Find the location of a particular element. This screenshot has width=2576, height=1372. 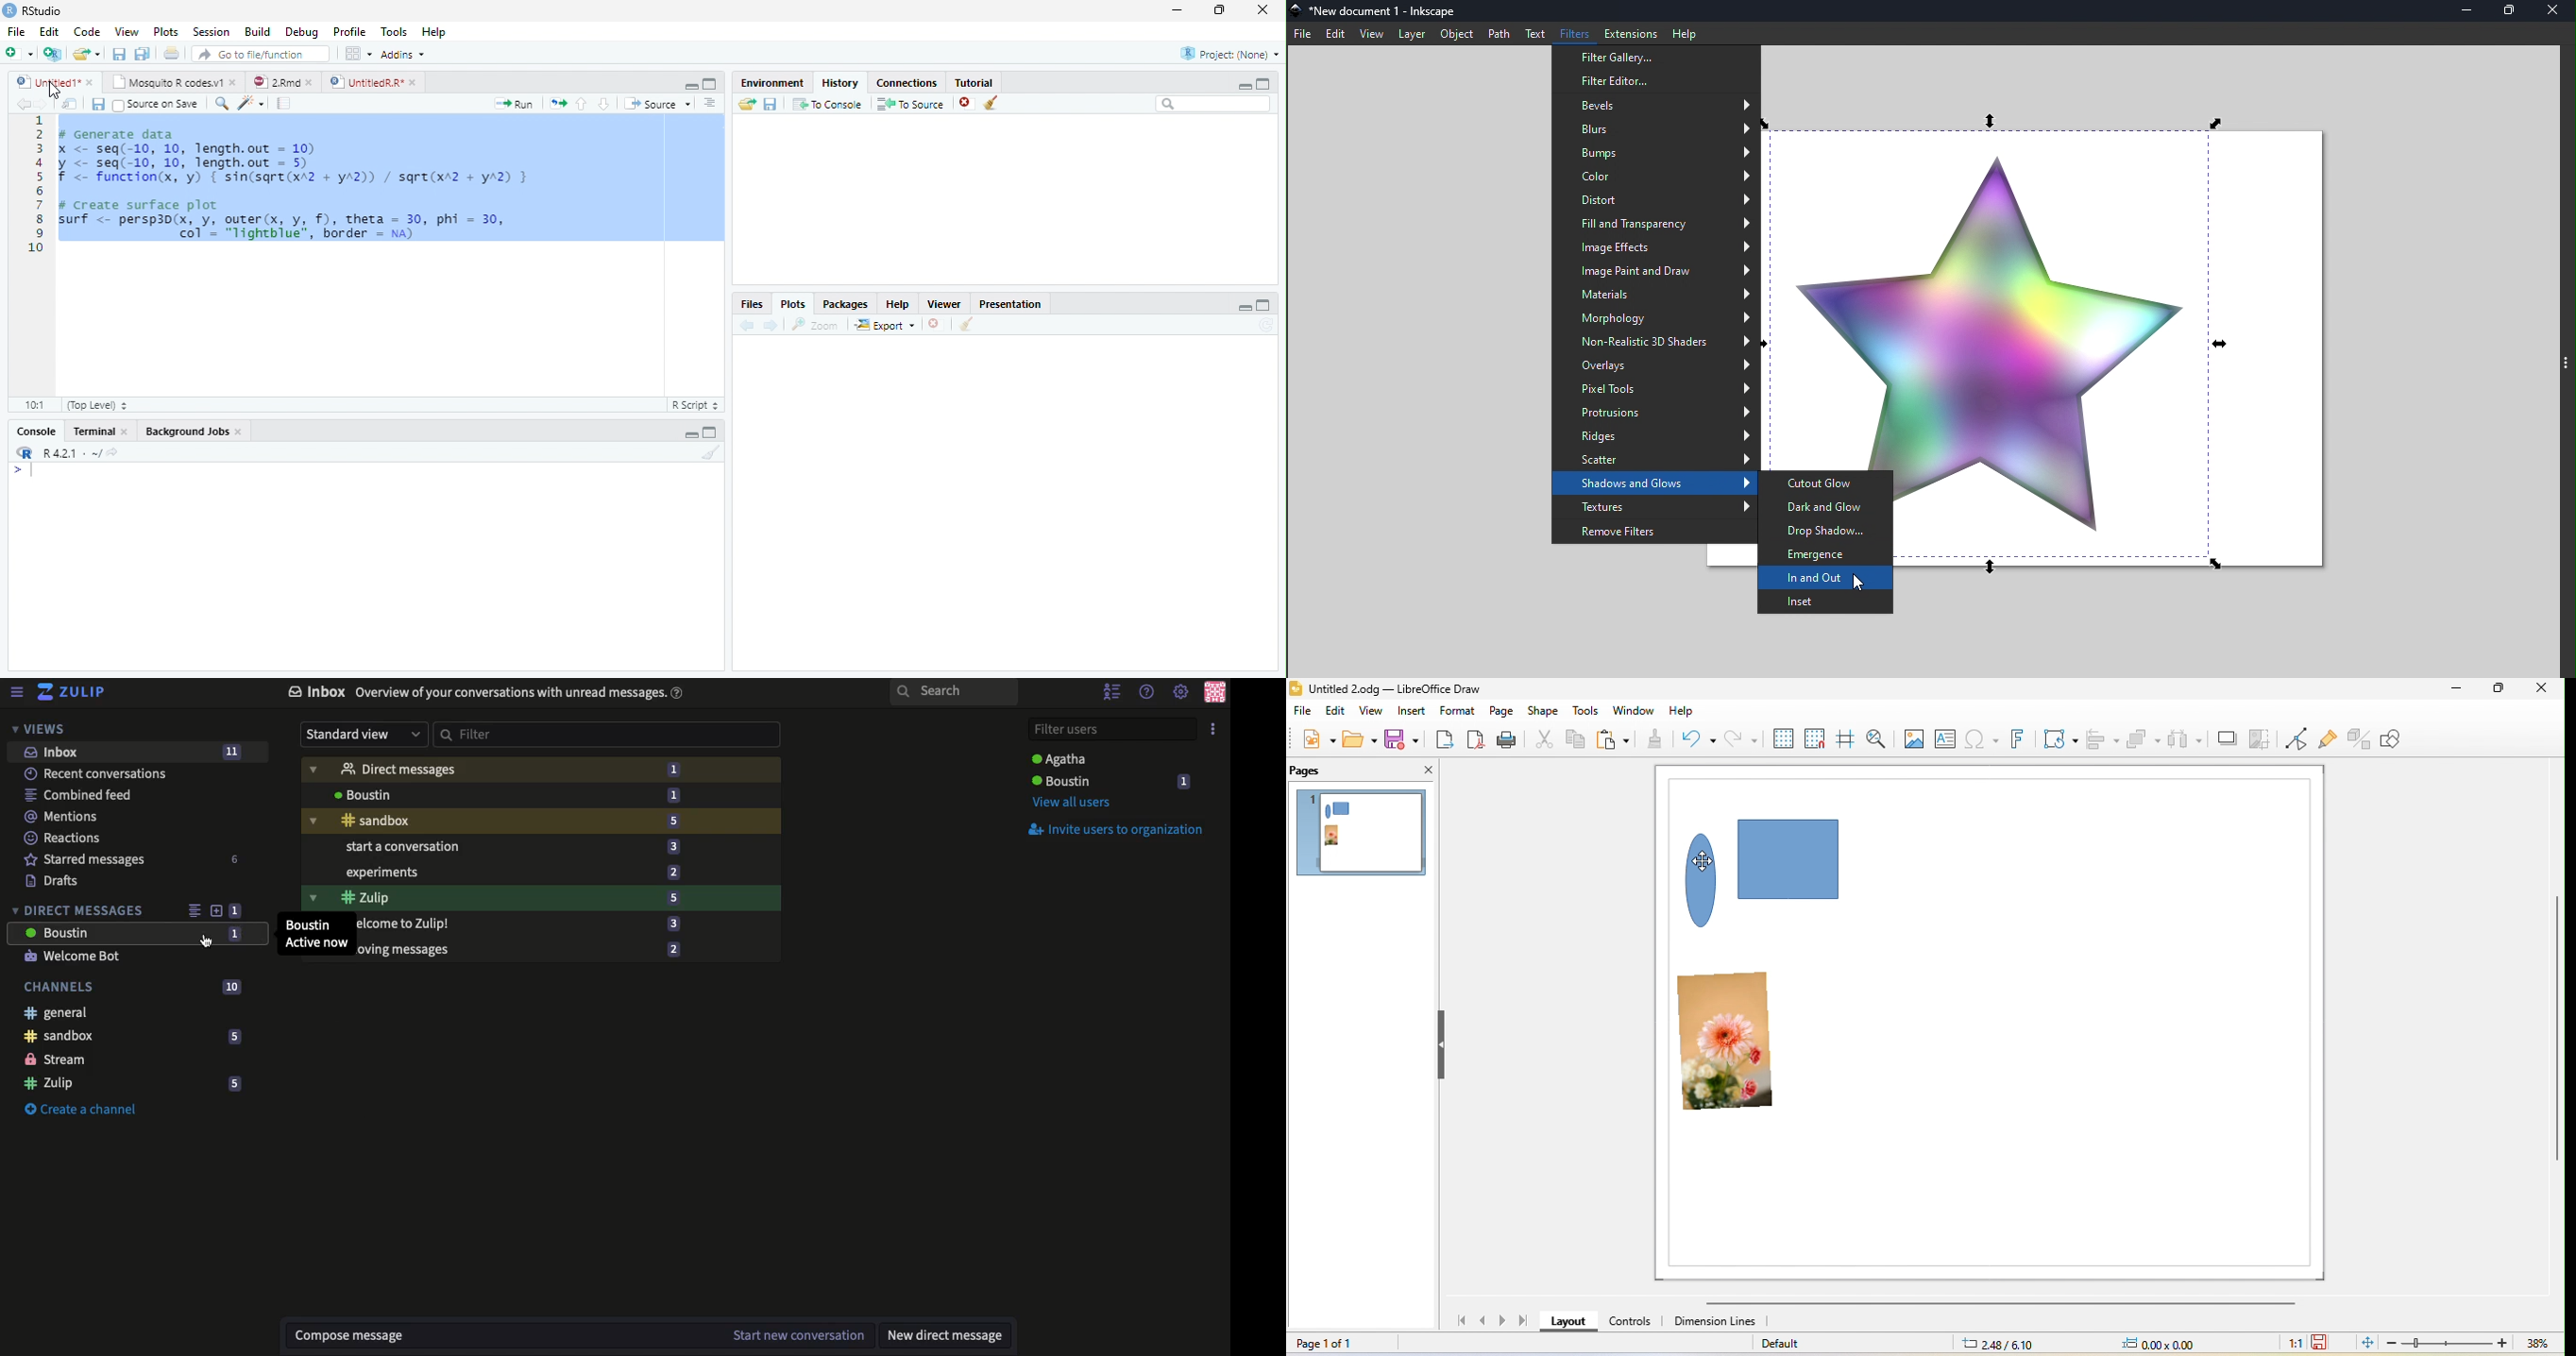

# Generate data

x <- 5eq(-10, 10, length.out = 10)

y <- 5eq(-10, 10, length.out = 5)

f <- function(x, y) { sin(sqrt(xA2 + yA2)) / sqrt(xA2 + yA2) }

# create surface plot

surf <- persp3o(x, y, outer(x, y, f), theta = 30, phi = 30,
col = "Tightbiue", border = NA) is located at coordinates (300, 181).